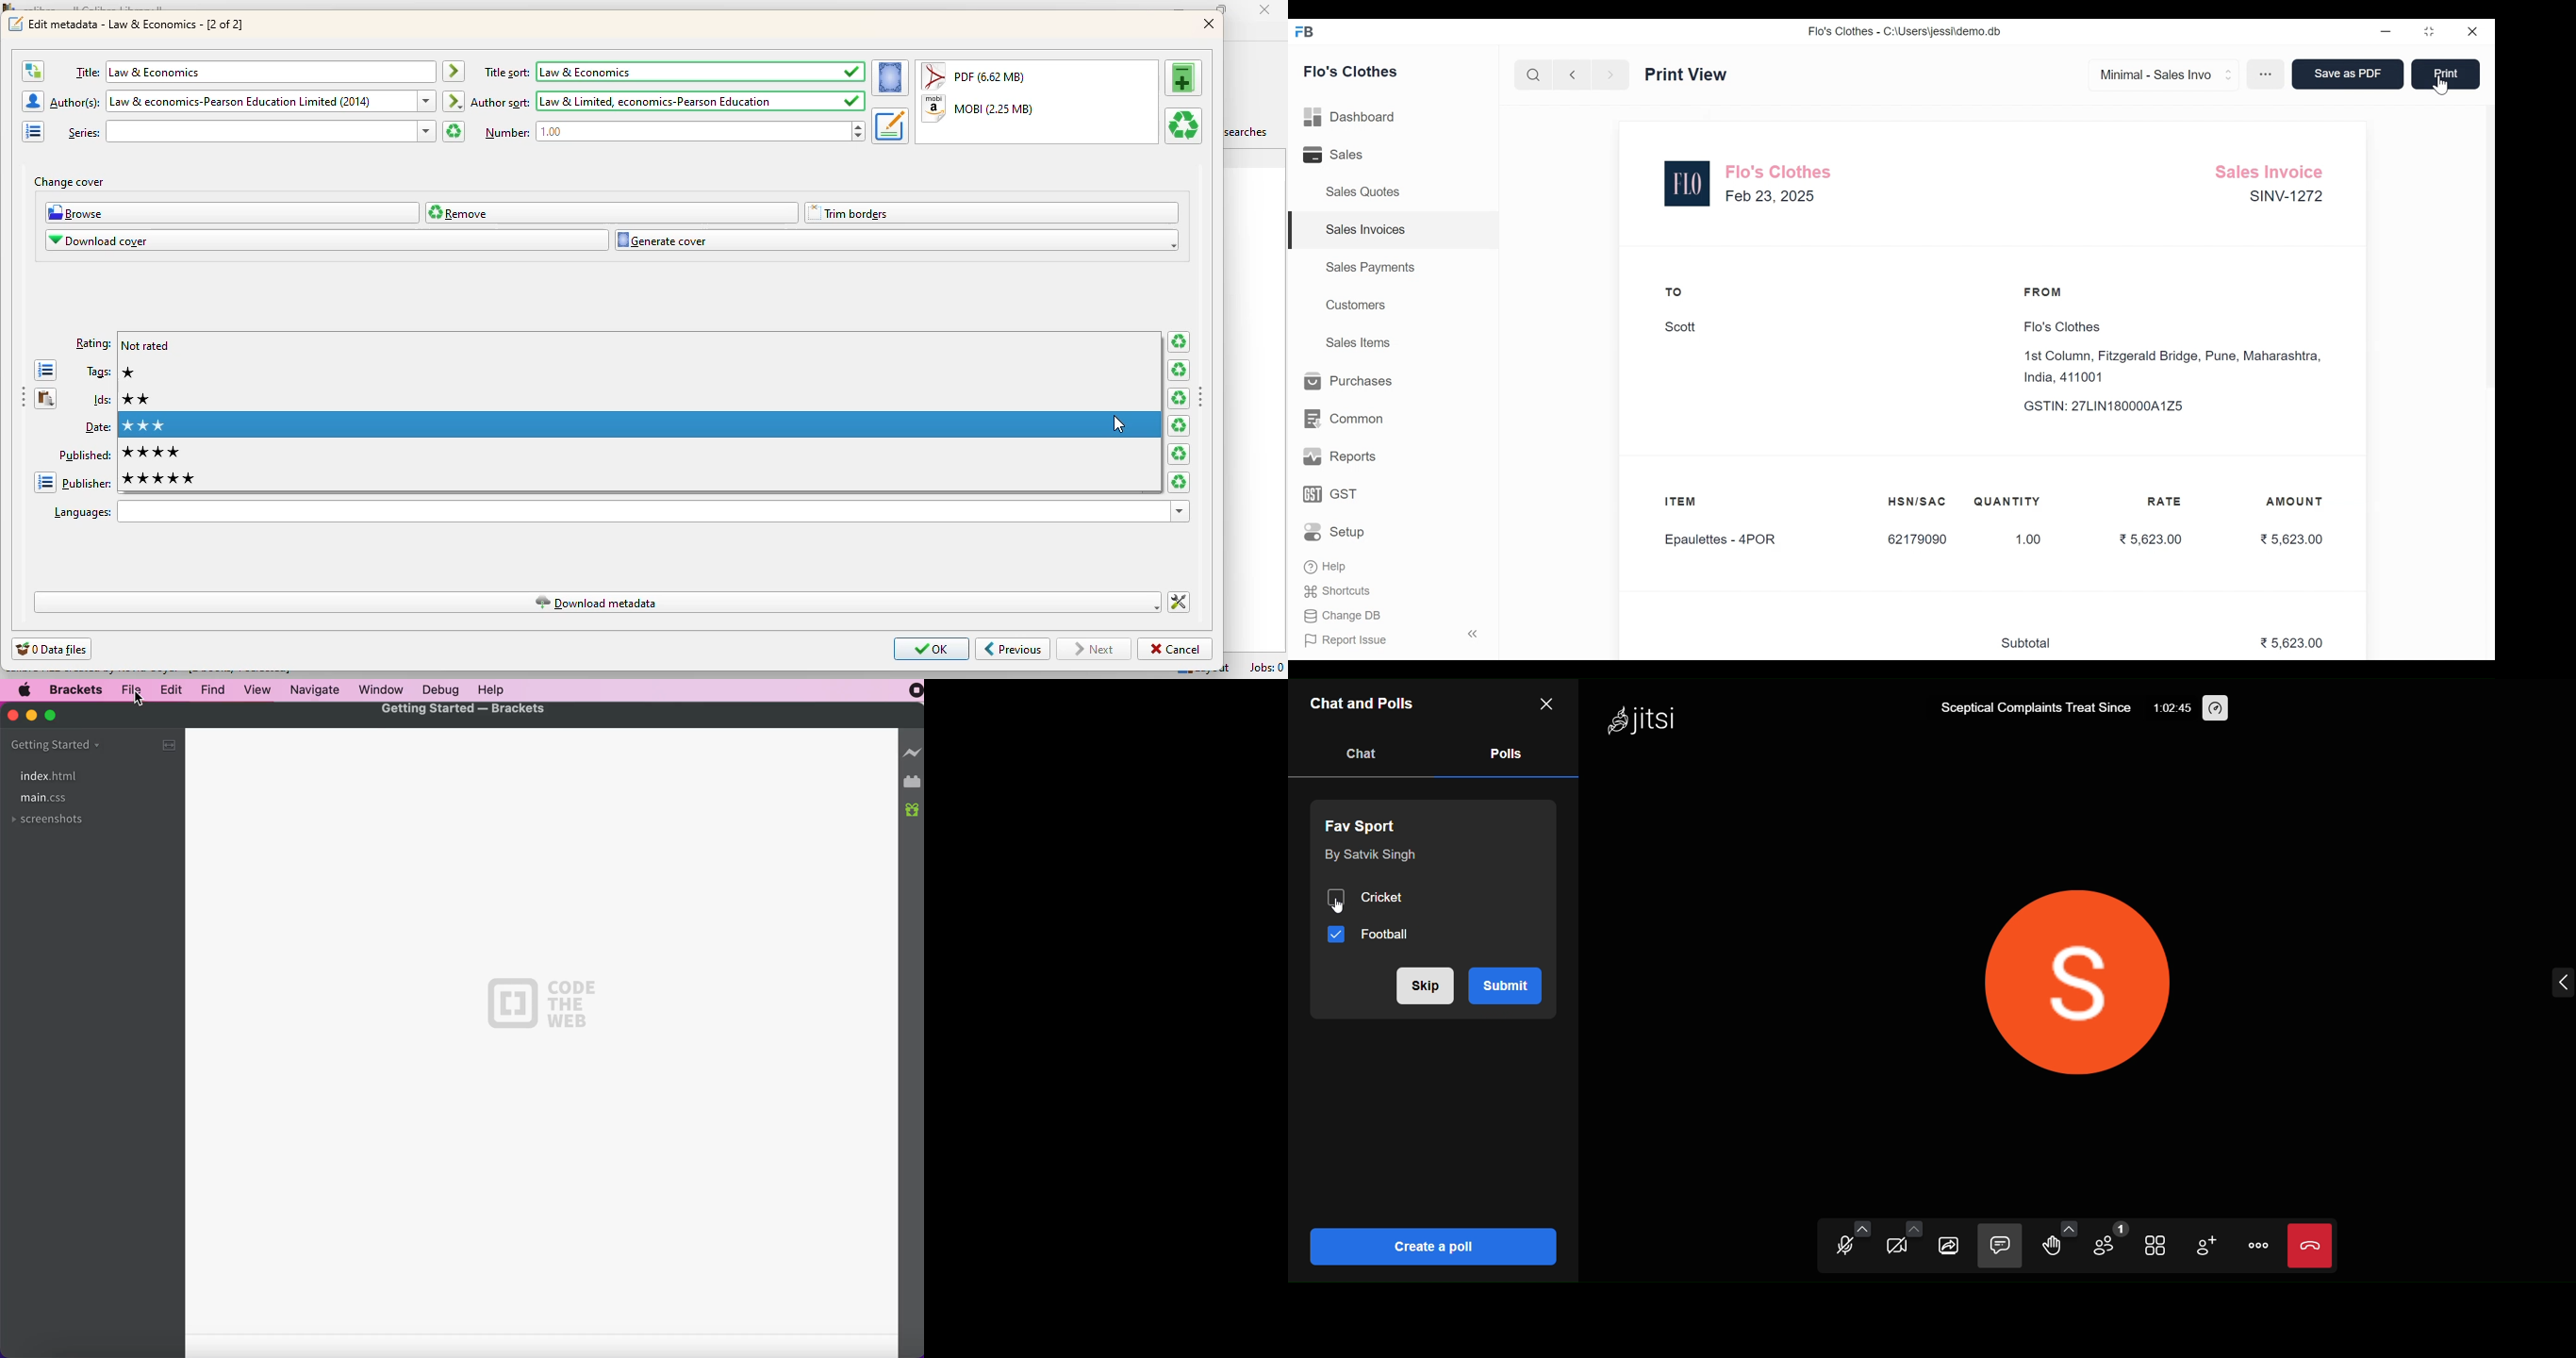 This screenshot has width=2576, height=1372. I want to click on brackets, so click(77, 689).